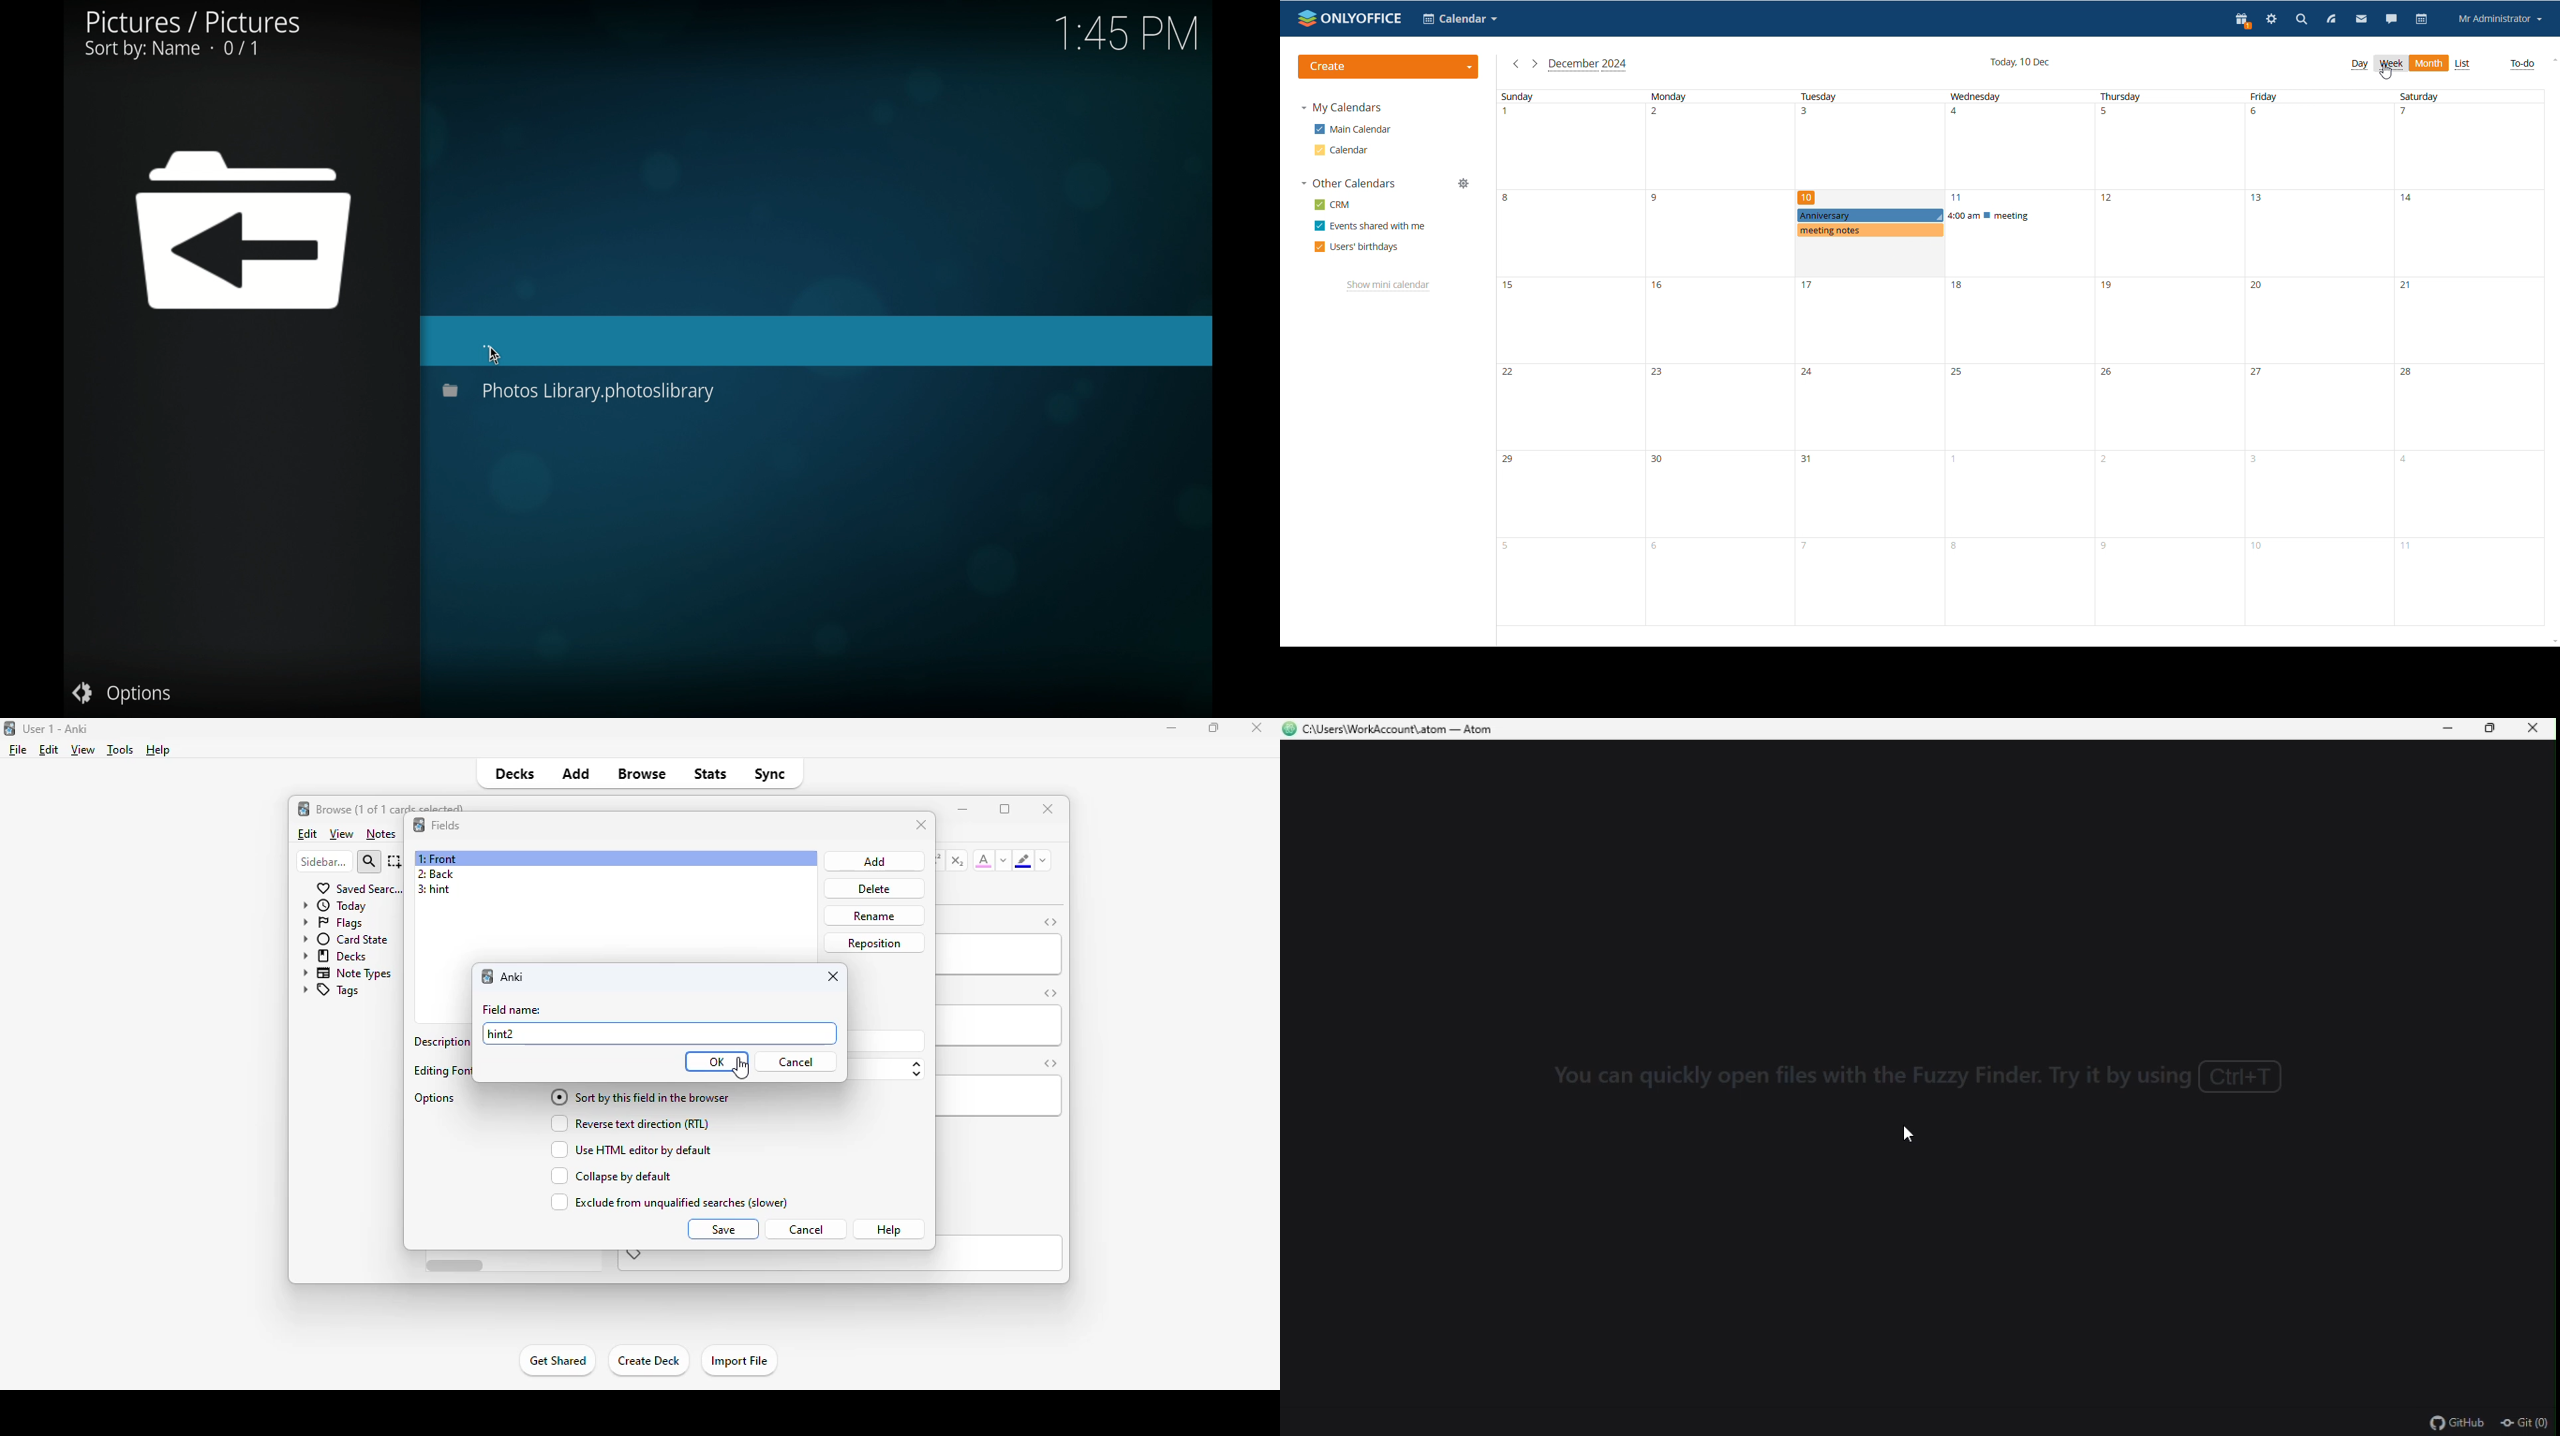 The width and height of the screenshot is (2576, 1456). I want to click on next month, so click(1535, 63).